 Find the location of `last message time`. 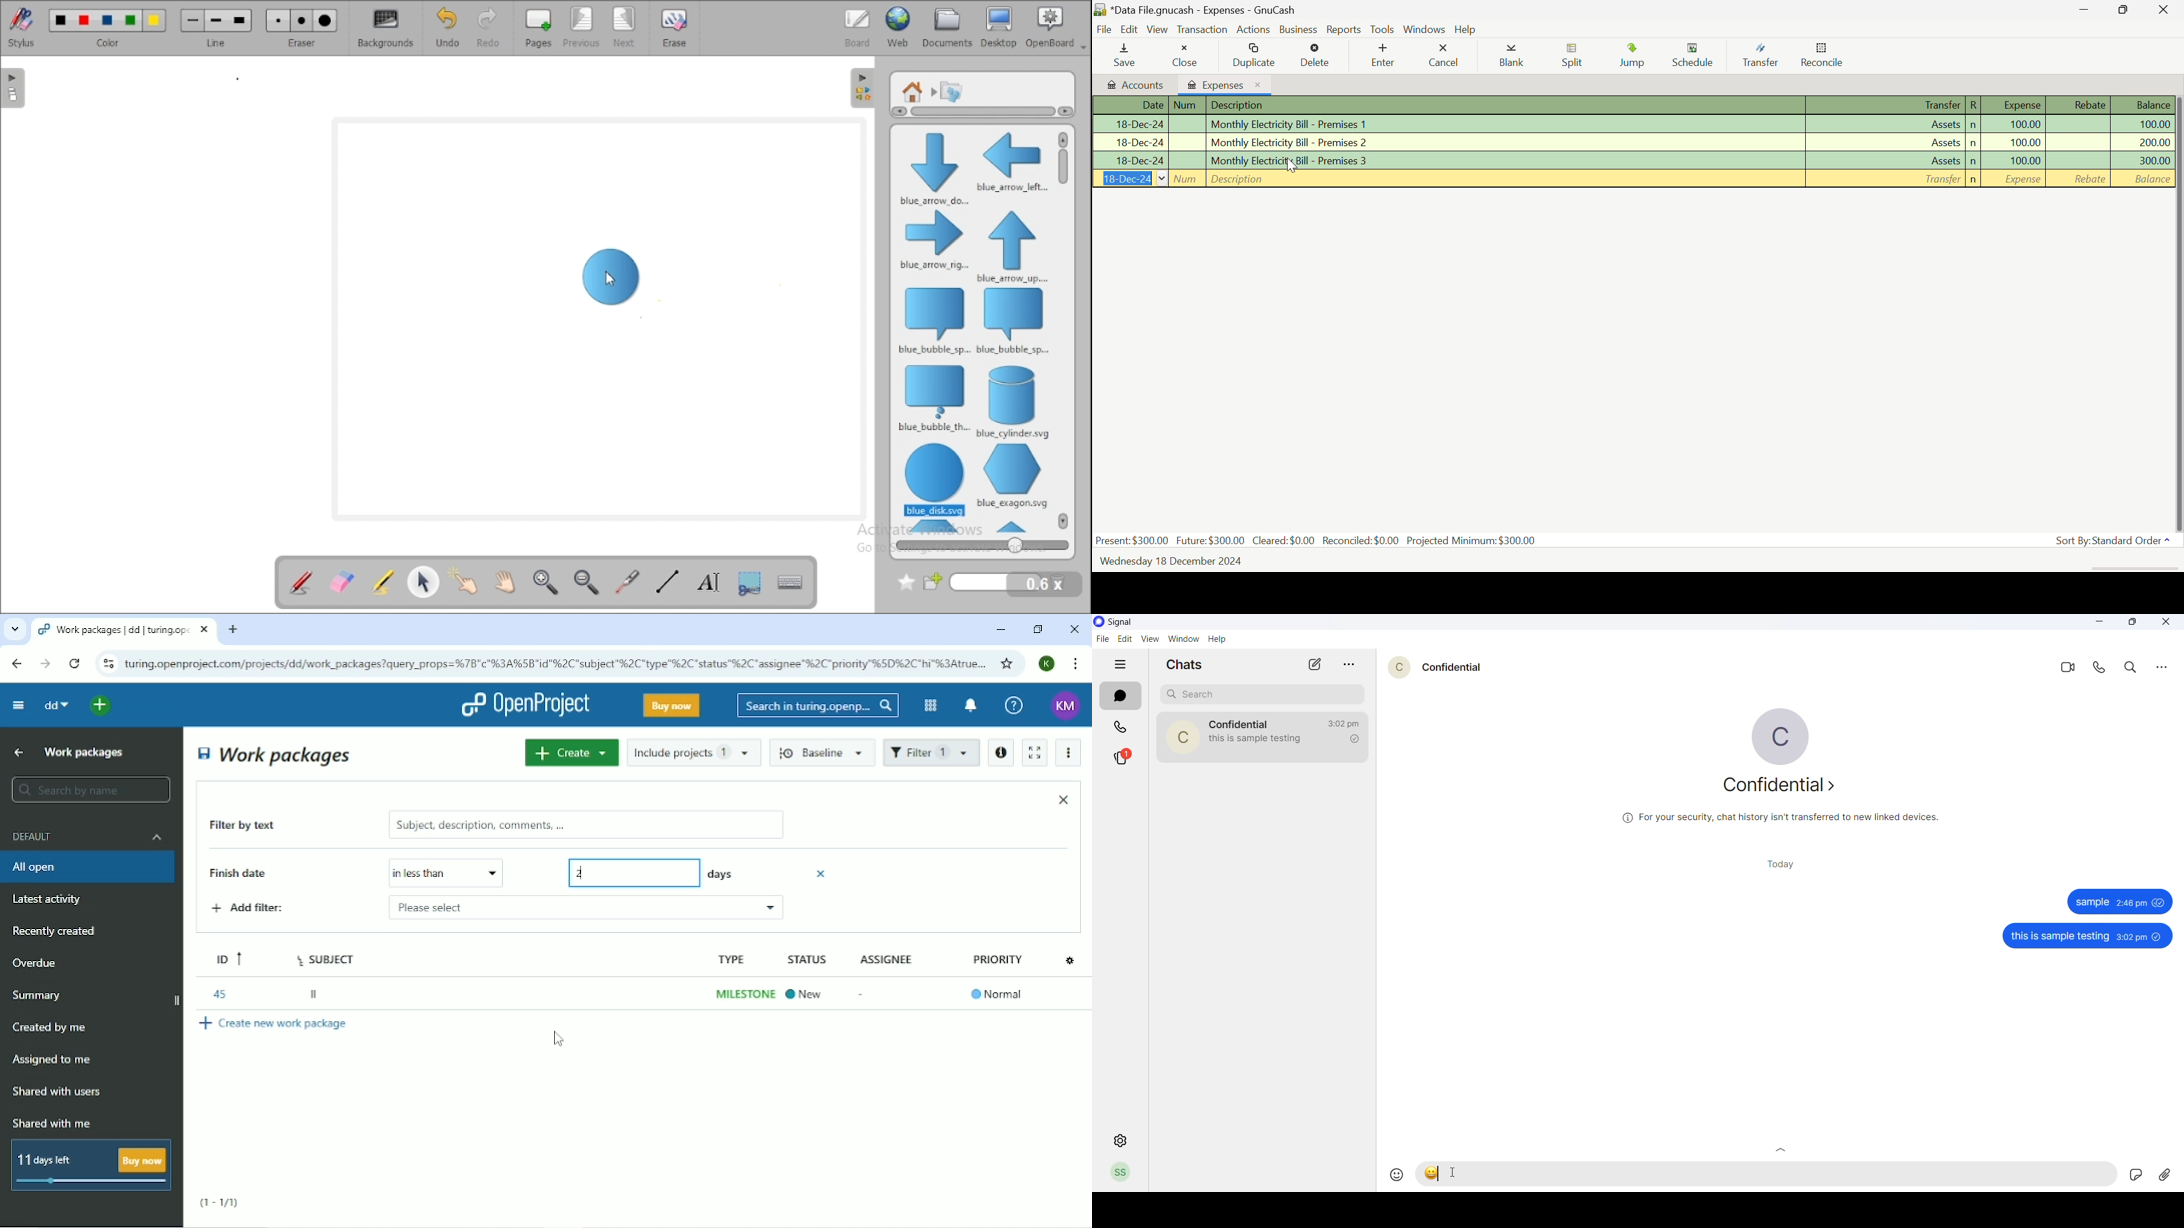

last message time is located at coordinates (1345, 723).